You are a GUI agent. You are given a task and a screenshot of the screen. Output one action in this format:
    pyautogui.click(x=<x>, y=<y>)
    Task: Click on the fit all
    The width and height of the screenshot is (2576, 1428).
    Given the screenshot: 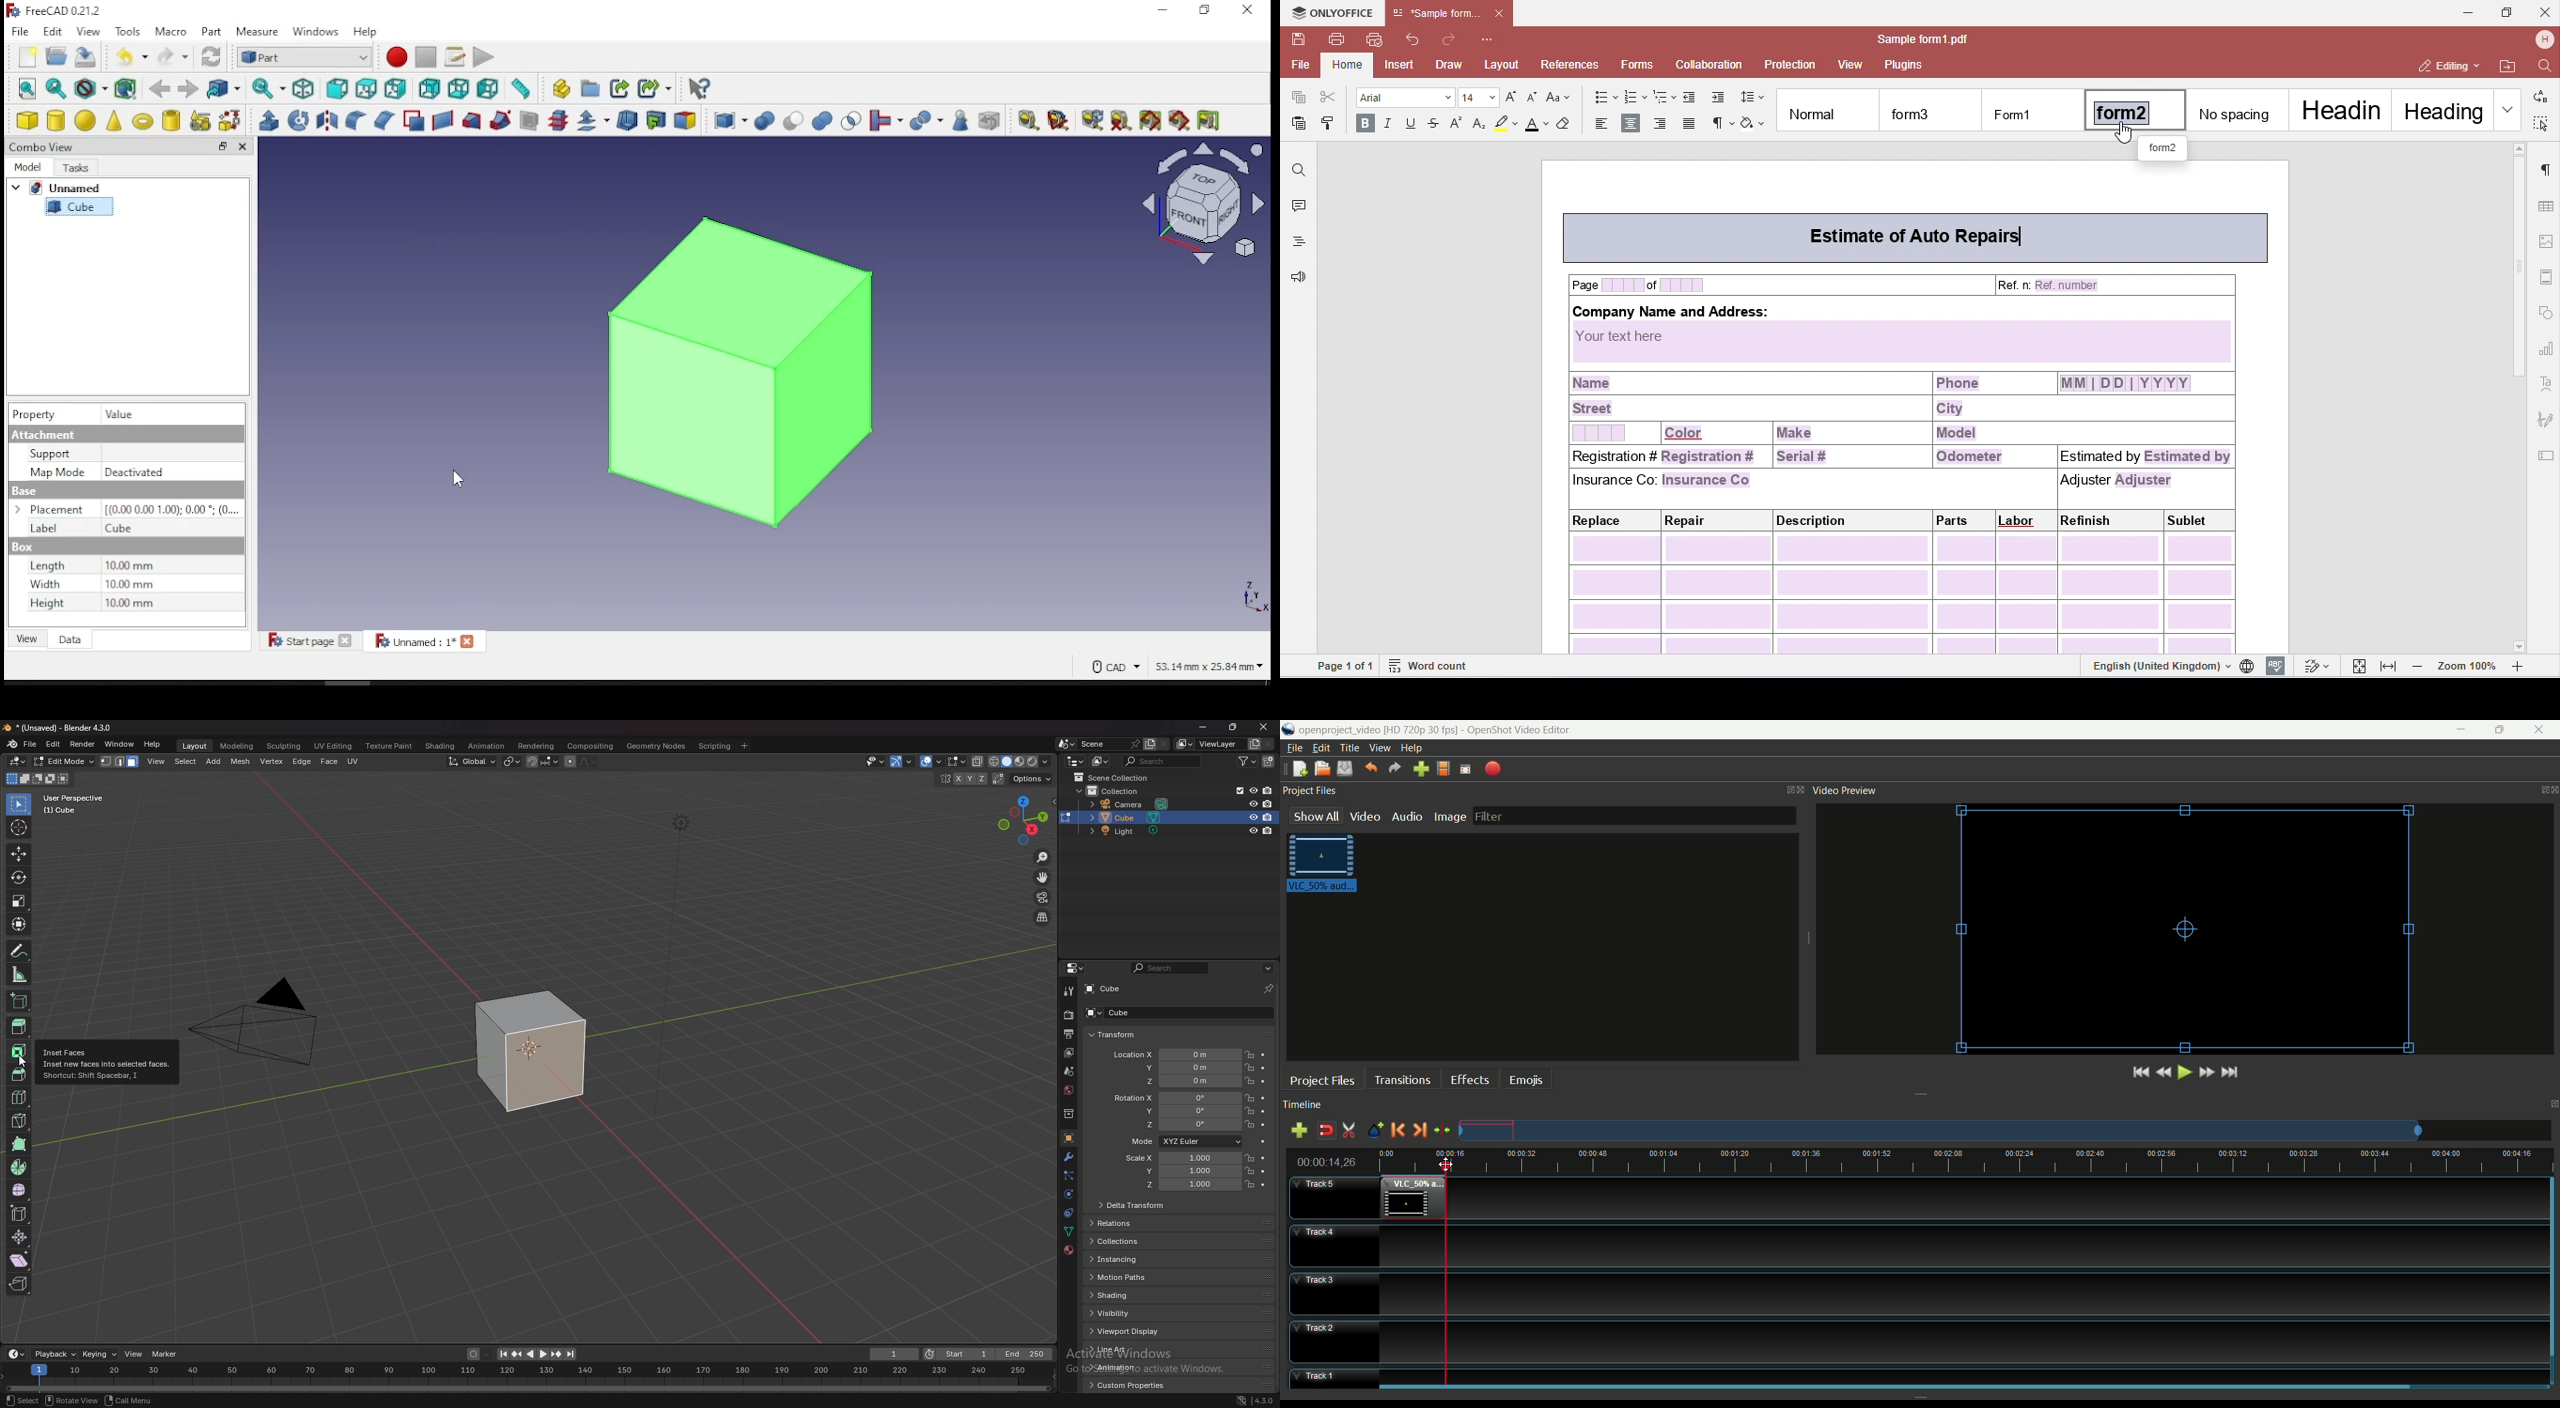 What is the action you would take?
    pyautogui.click(x=28, y=88)
    